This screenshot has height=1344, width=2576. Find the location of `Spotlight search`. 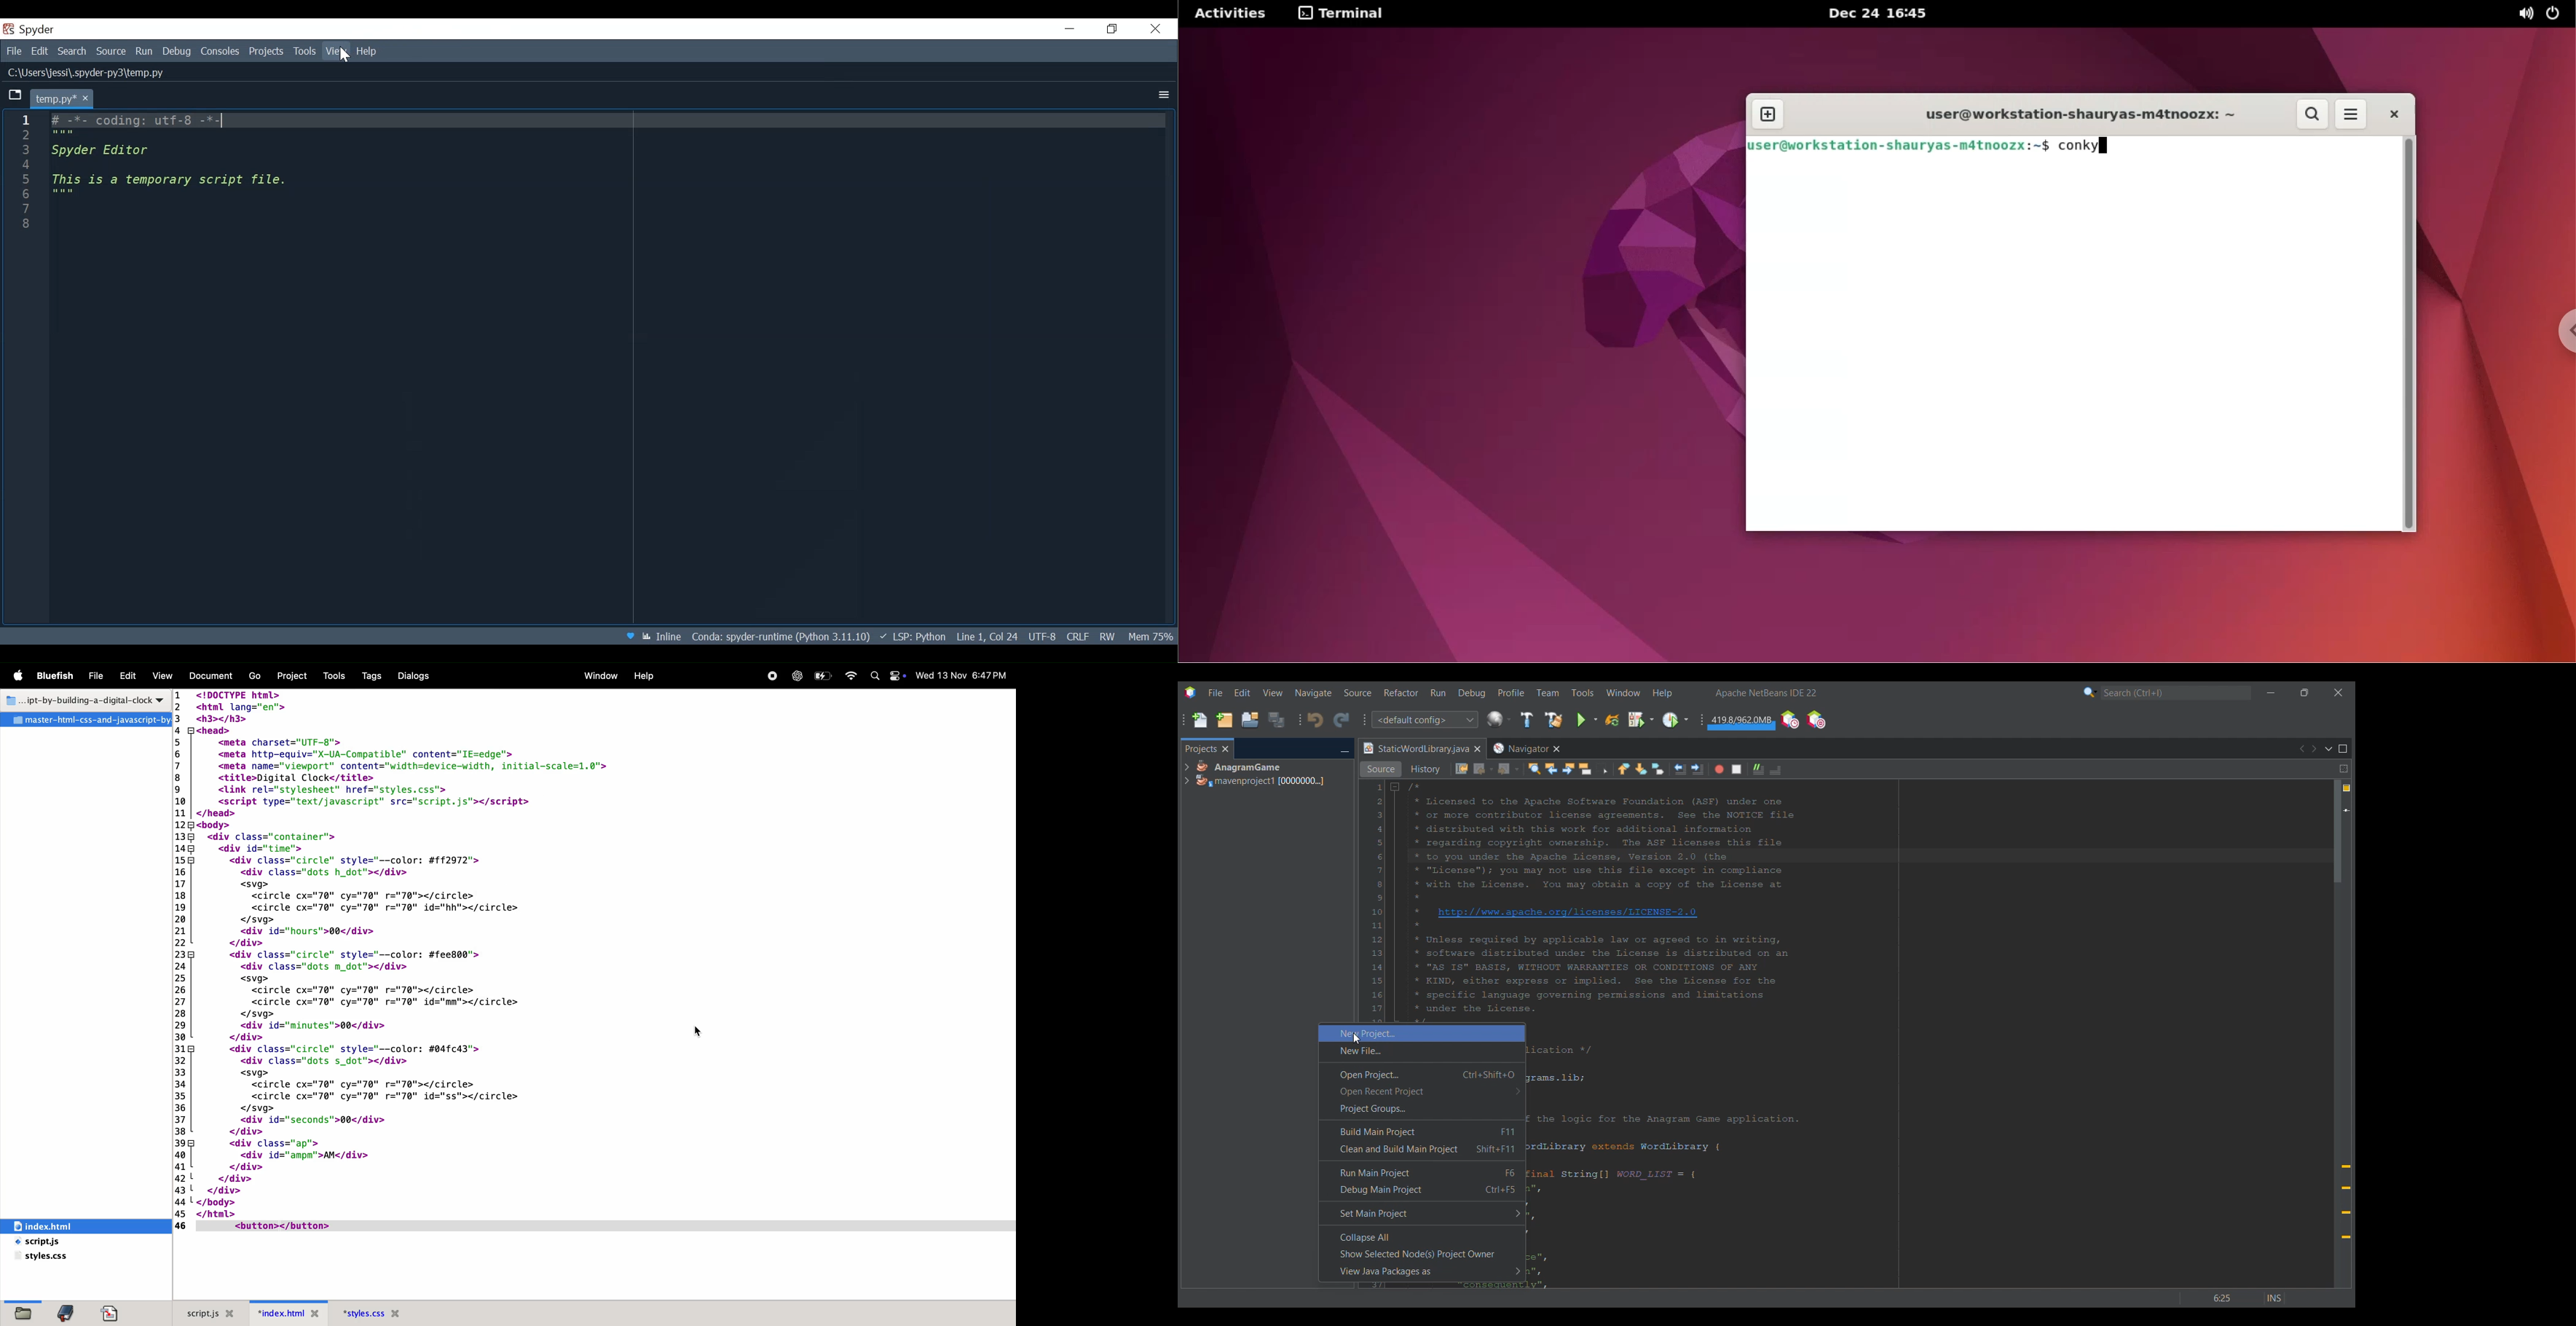

Spotlight search is located at coordinates (876, 675).